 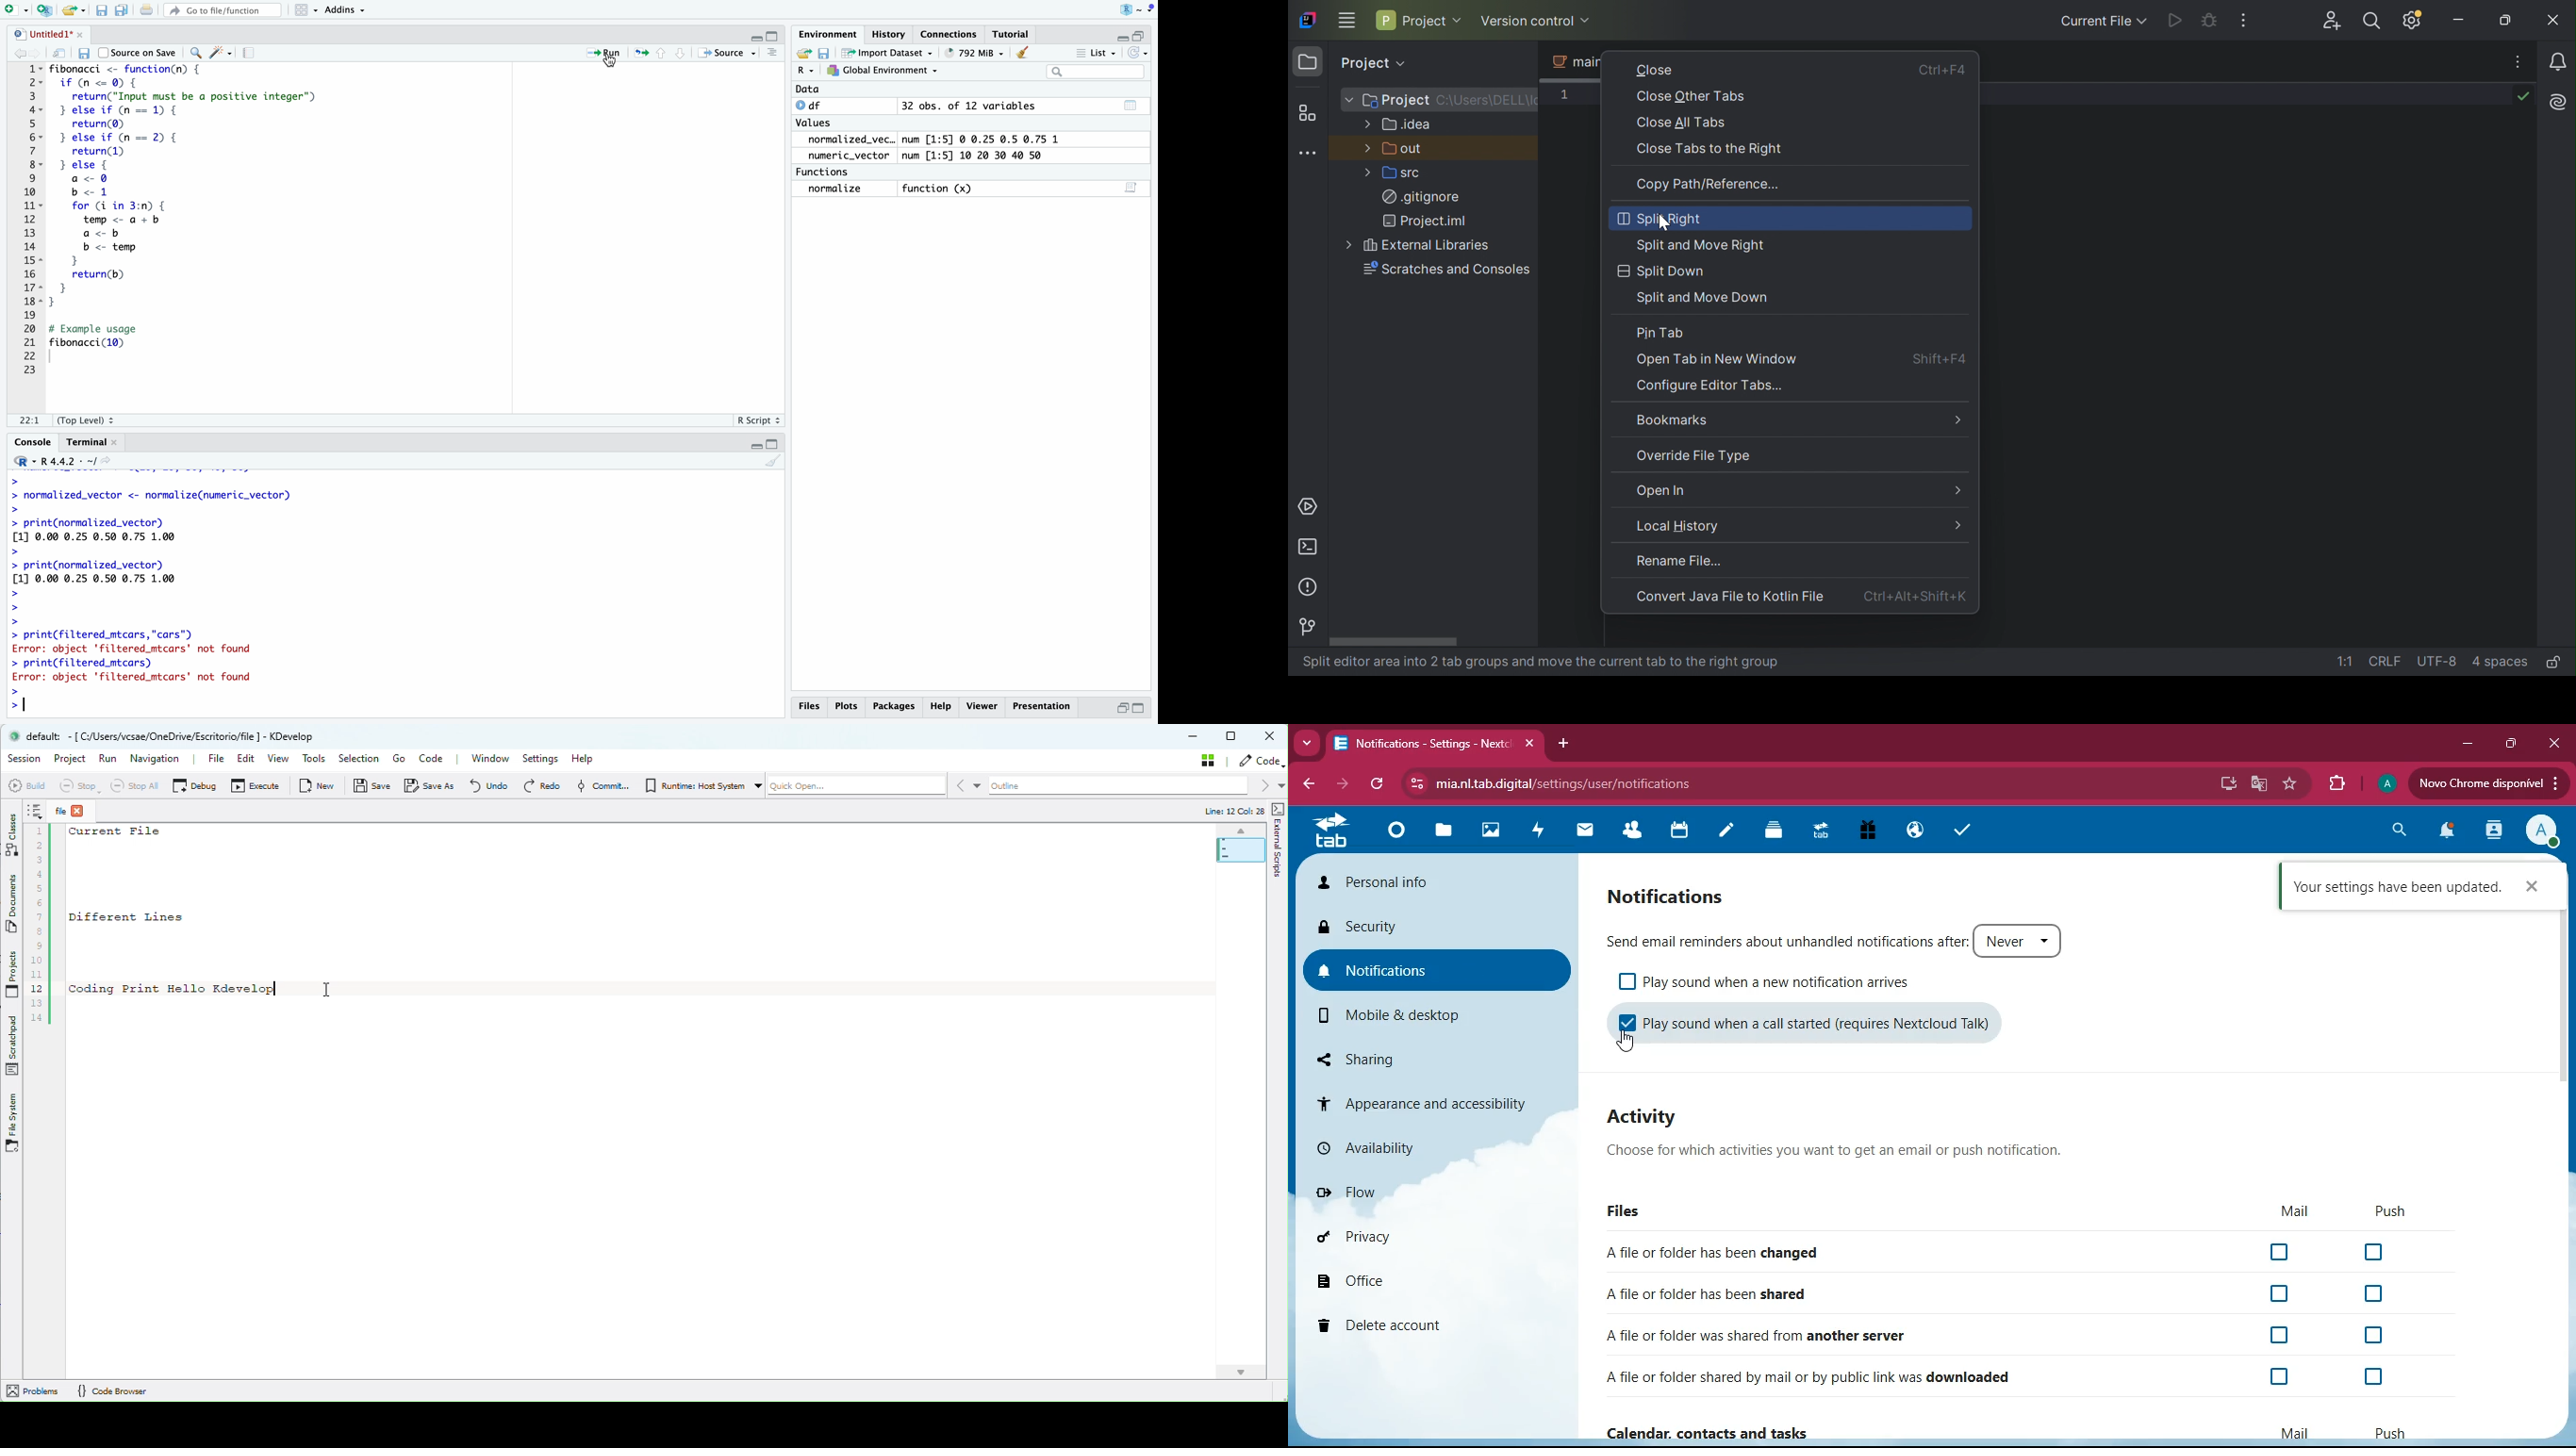 I want to click on tutorial, so click(x=1015, y=32).